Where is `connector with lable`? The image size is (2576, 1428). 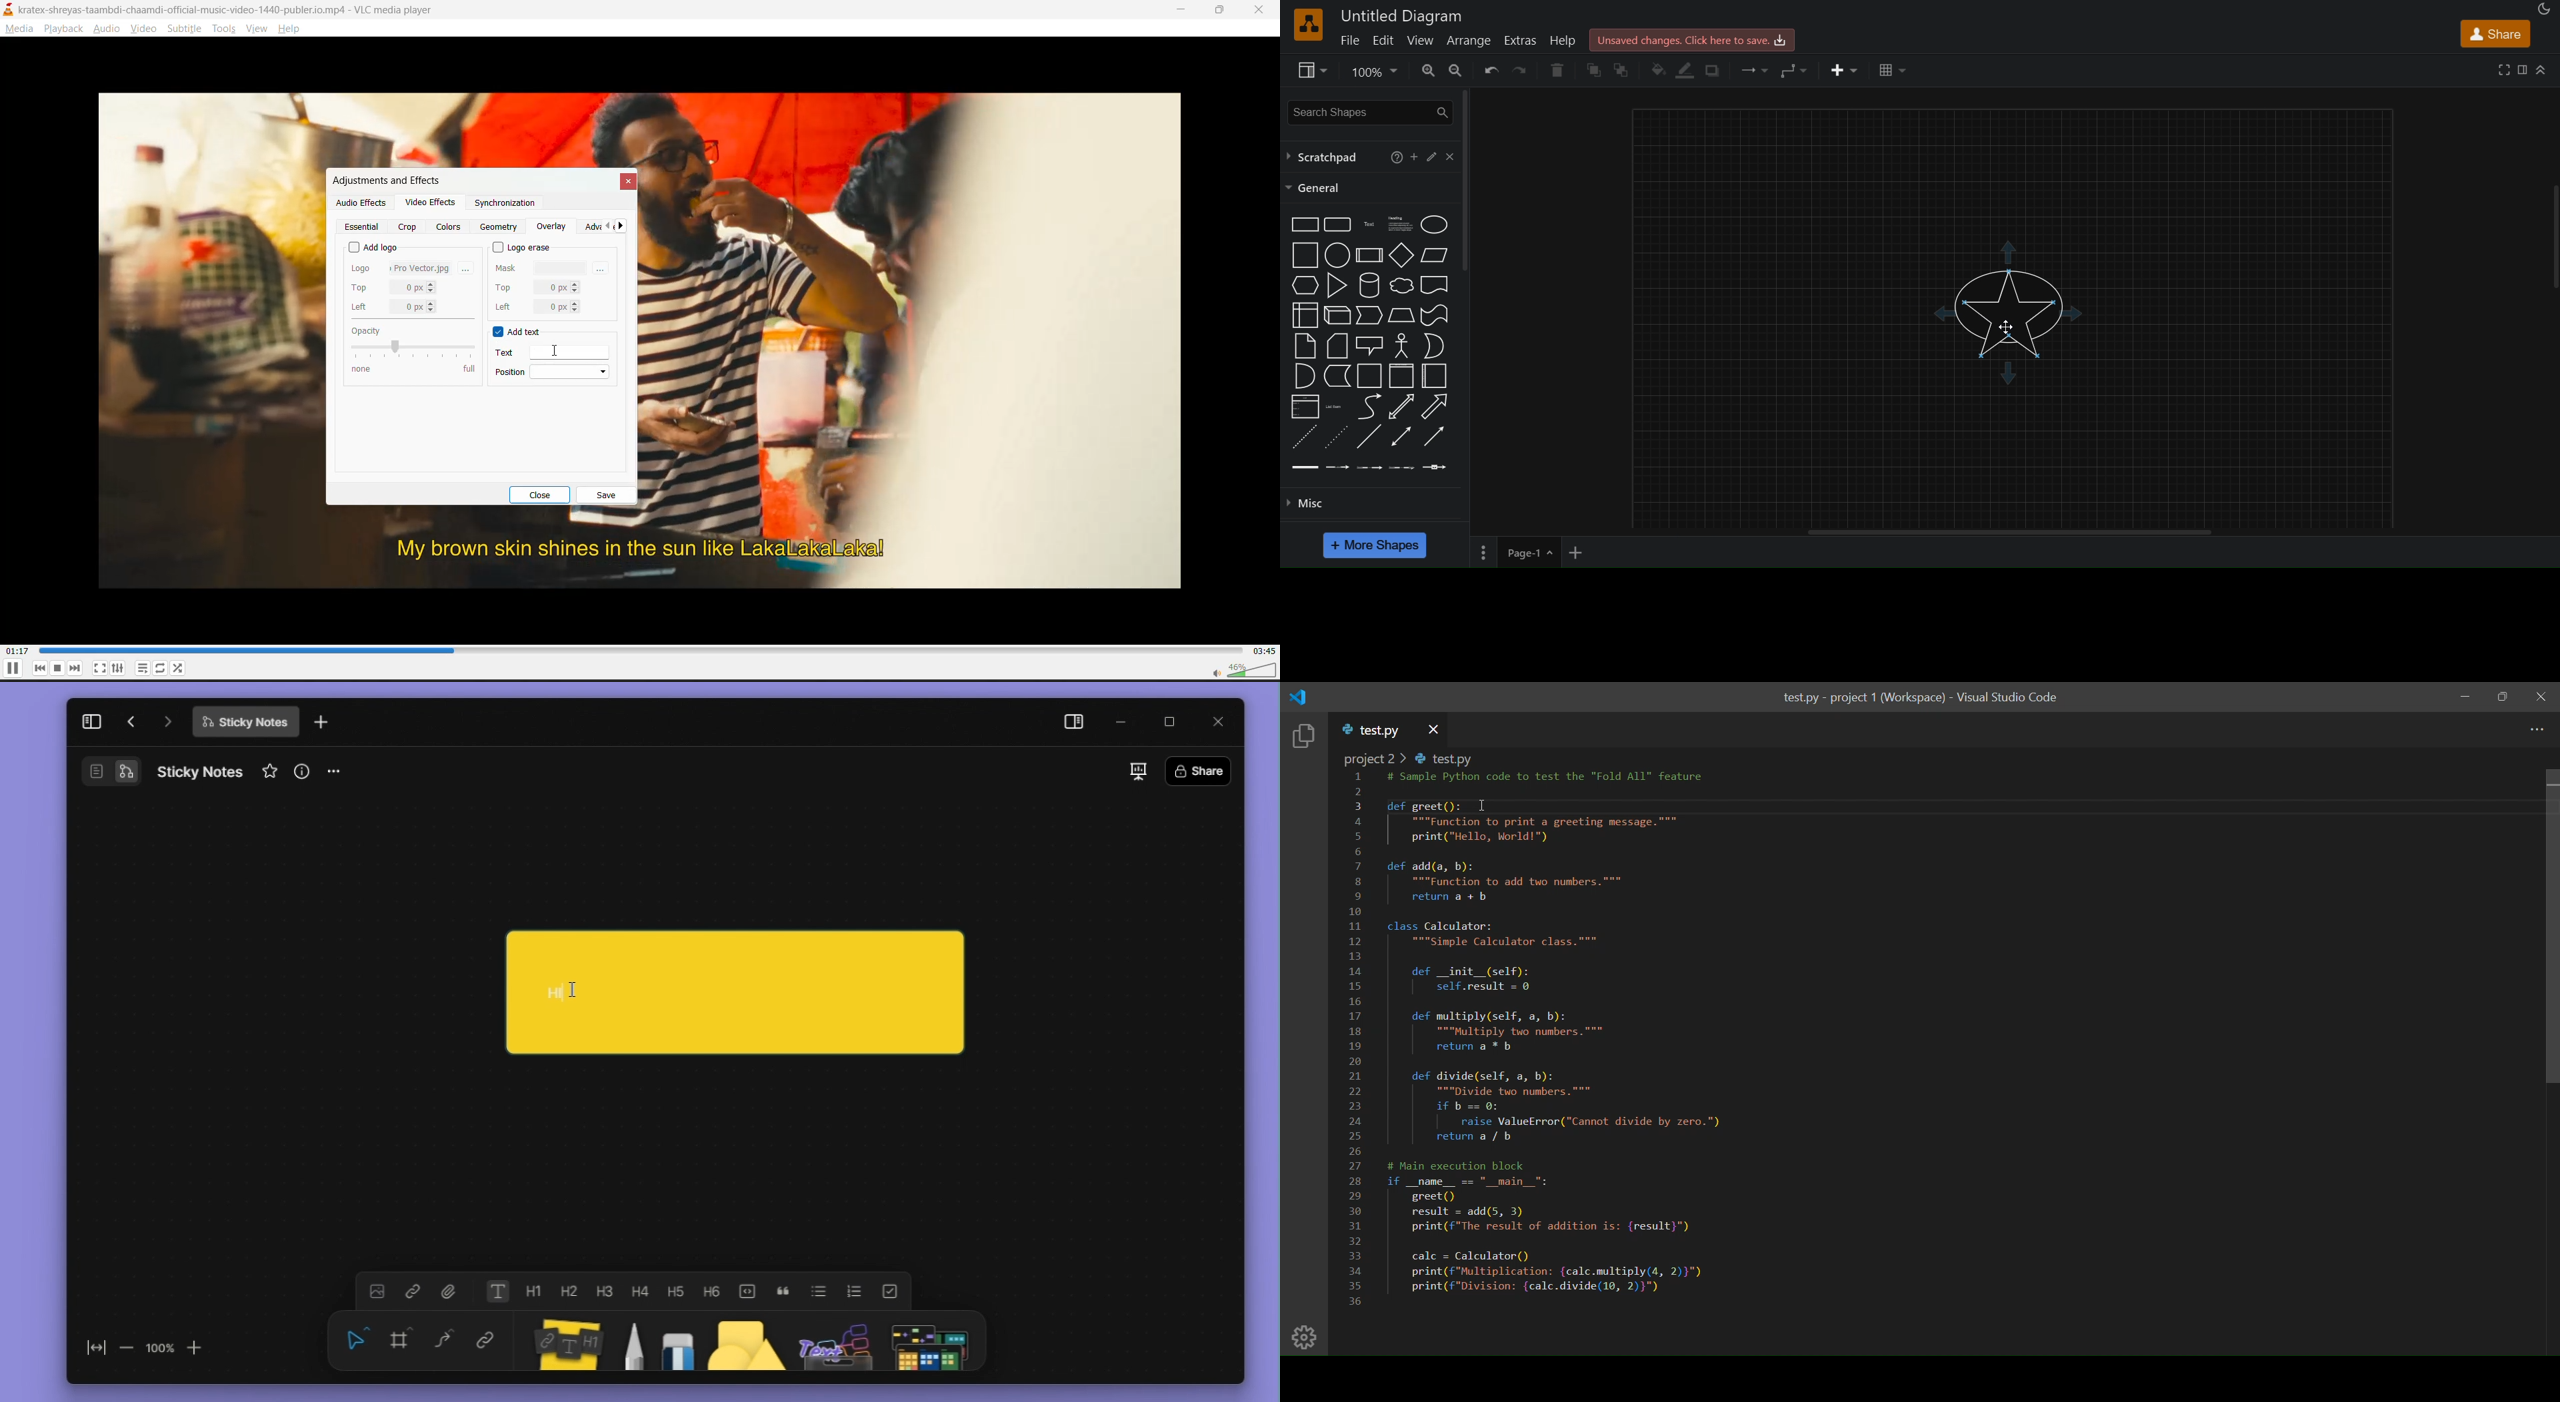 connector with lable is located at coordinates (1337, 467).